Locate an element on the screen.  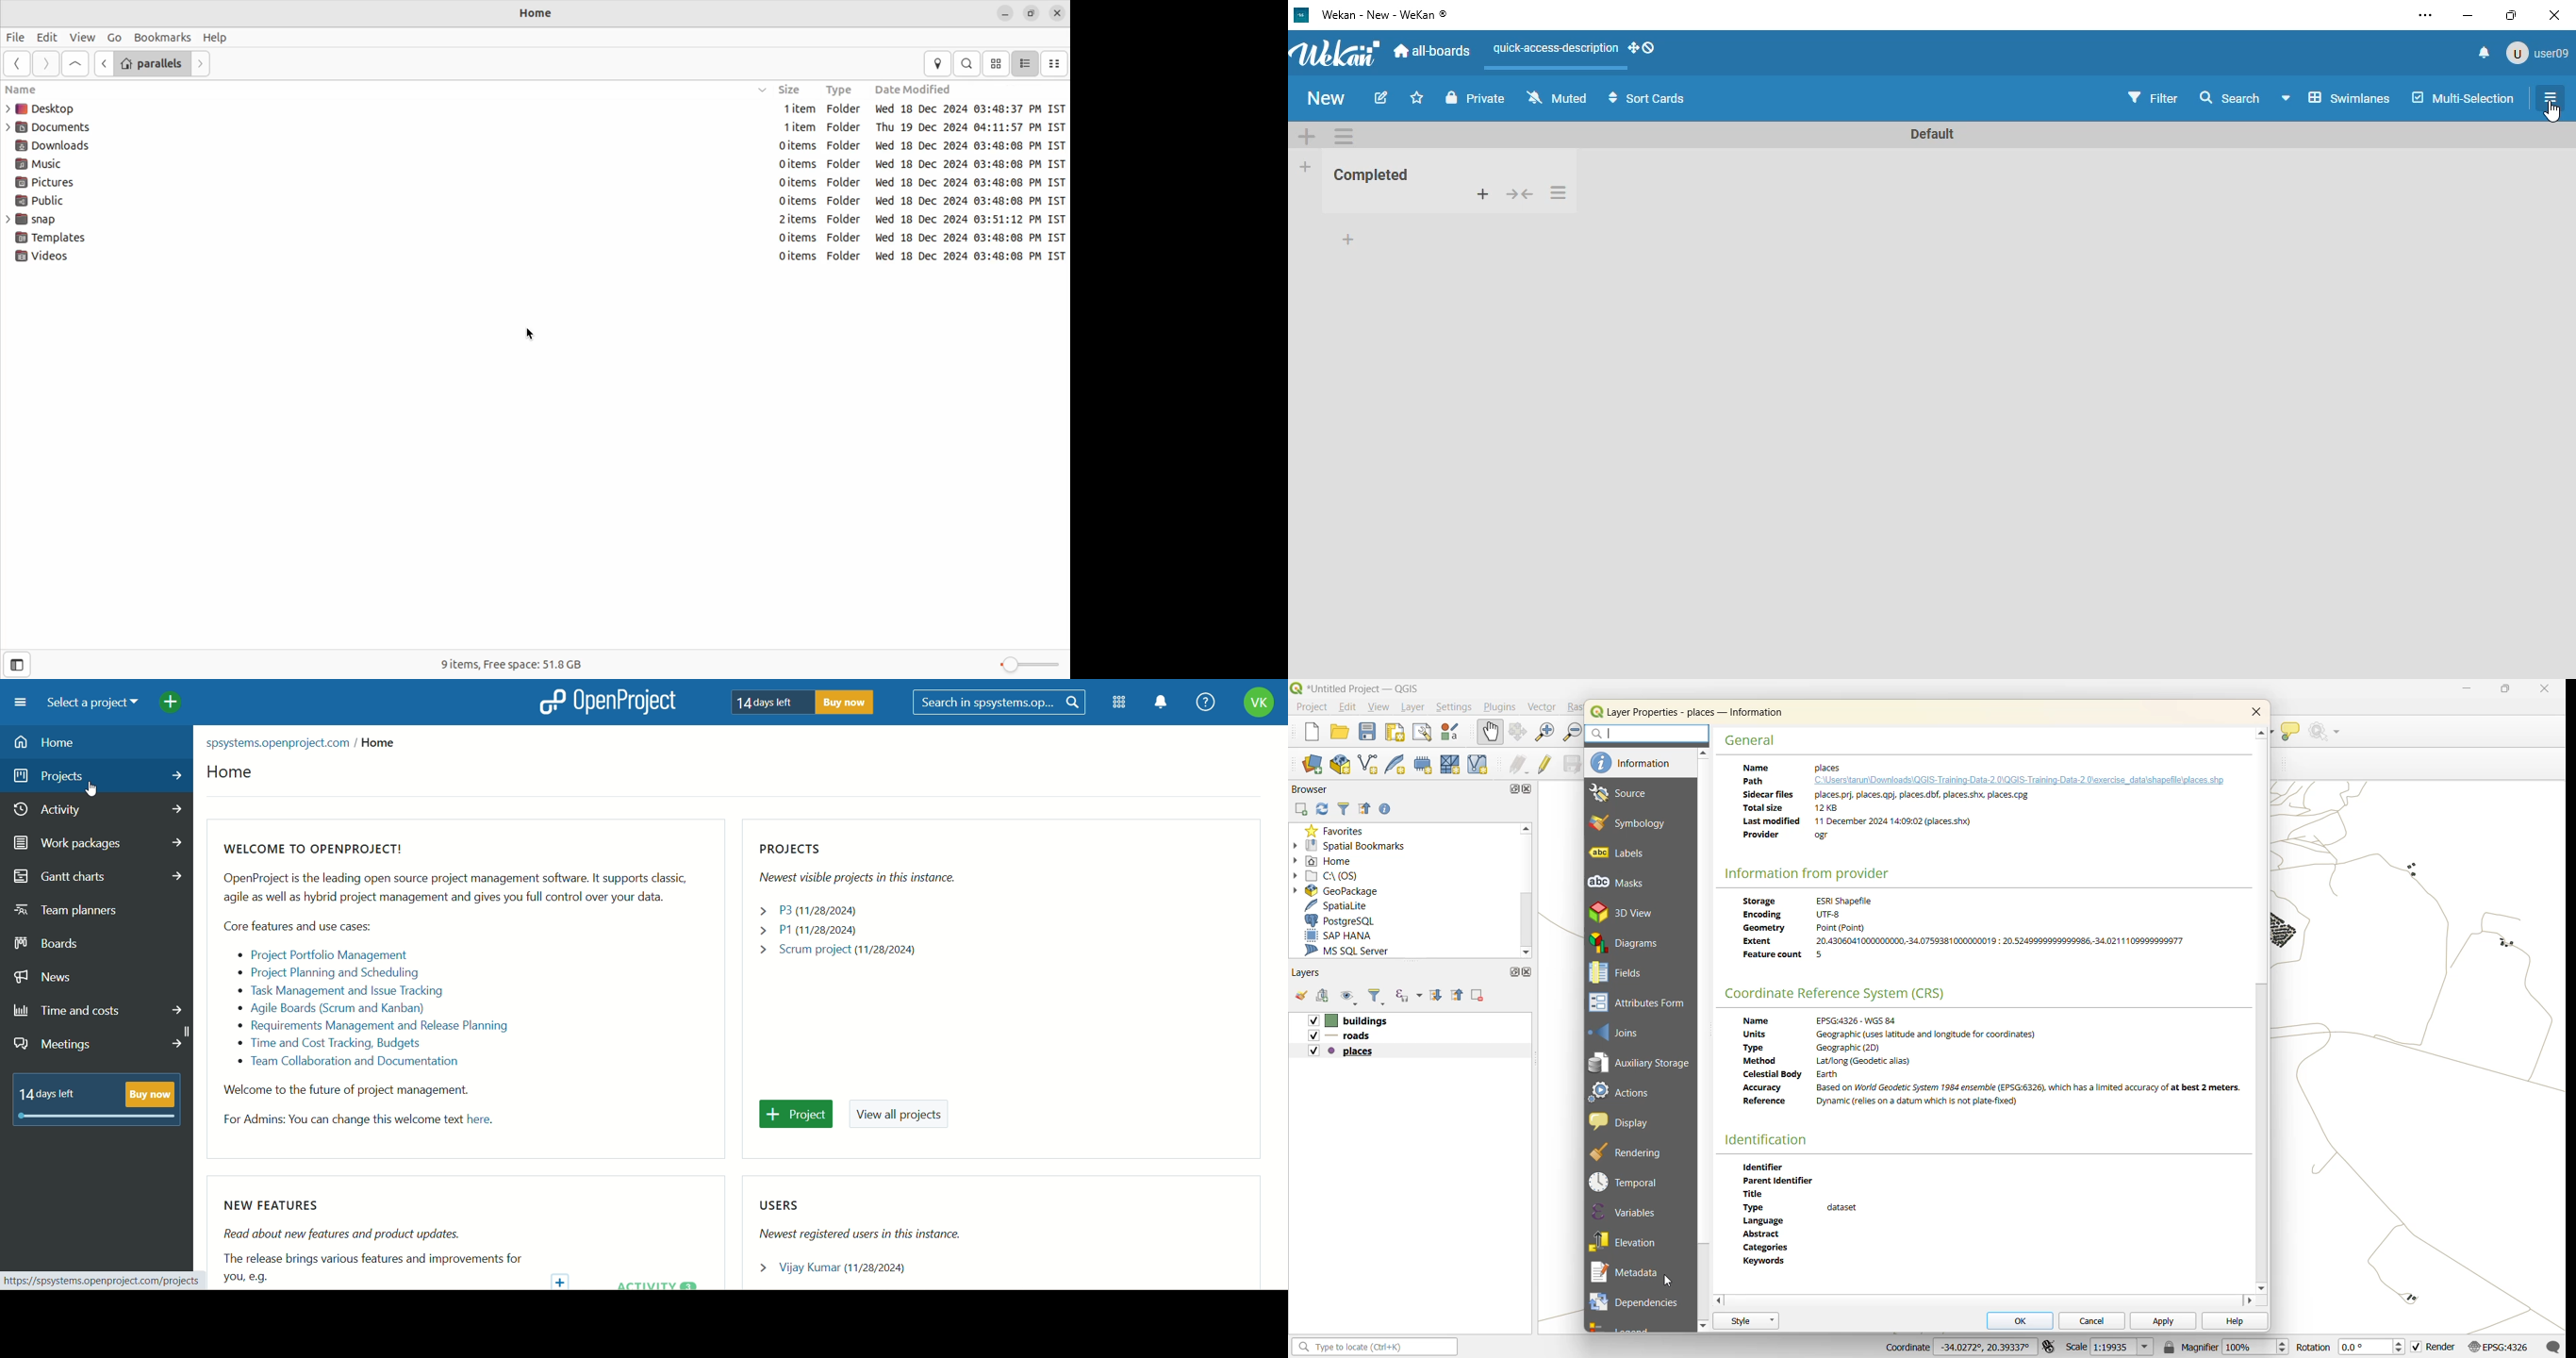
Folder is located at coordinates (845, 148).